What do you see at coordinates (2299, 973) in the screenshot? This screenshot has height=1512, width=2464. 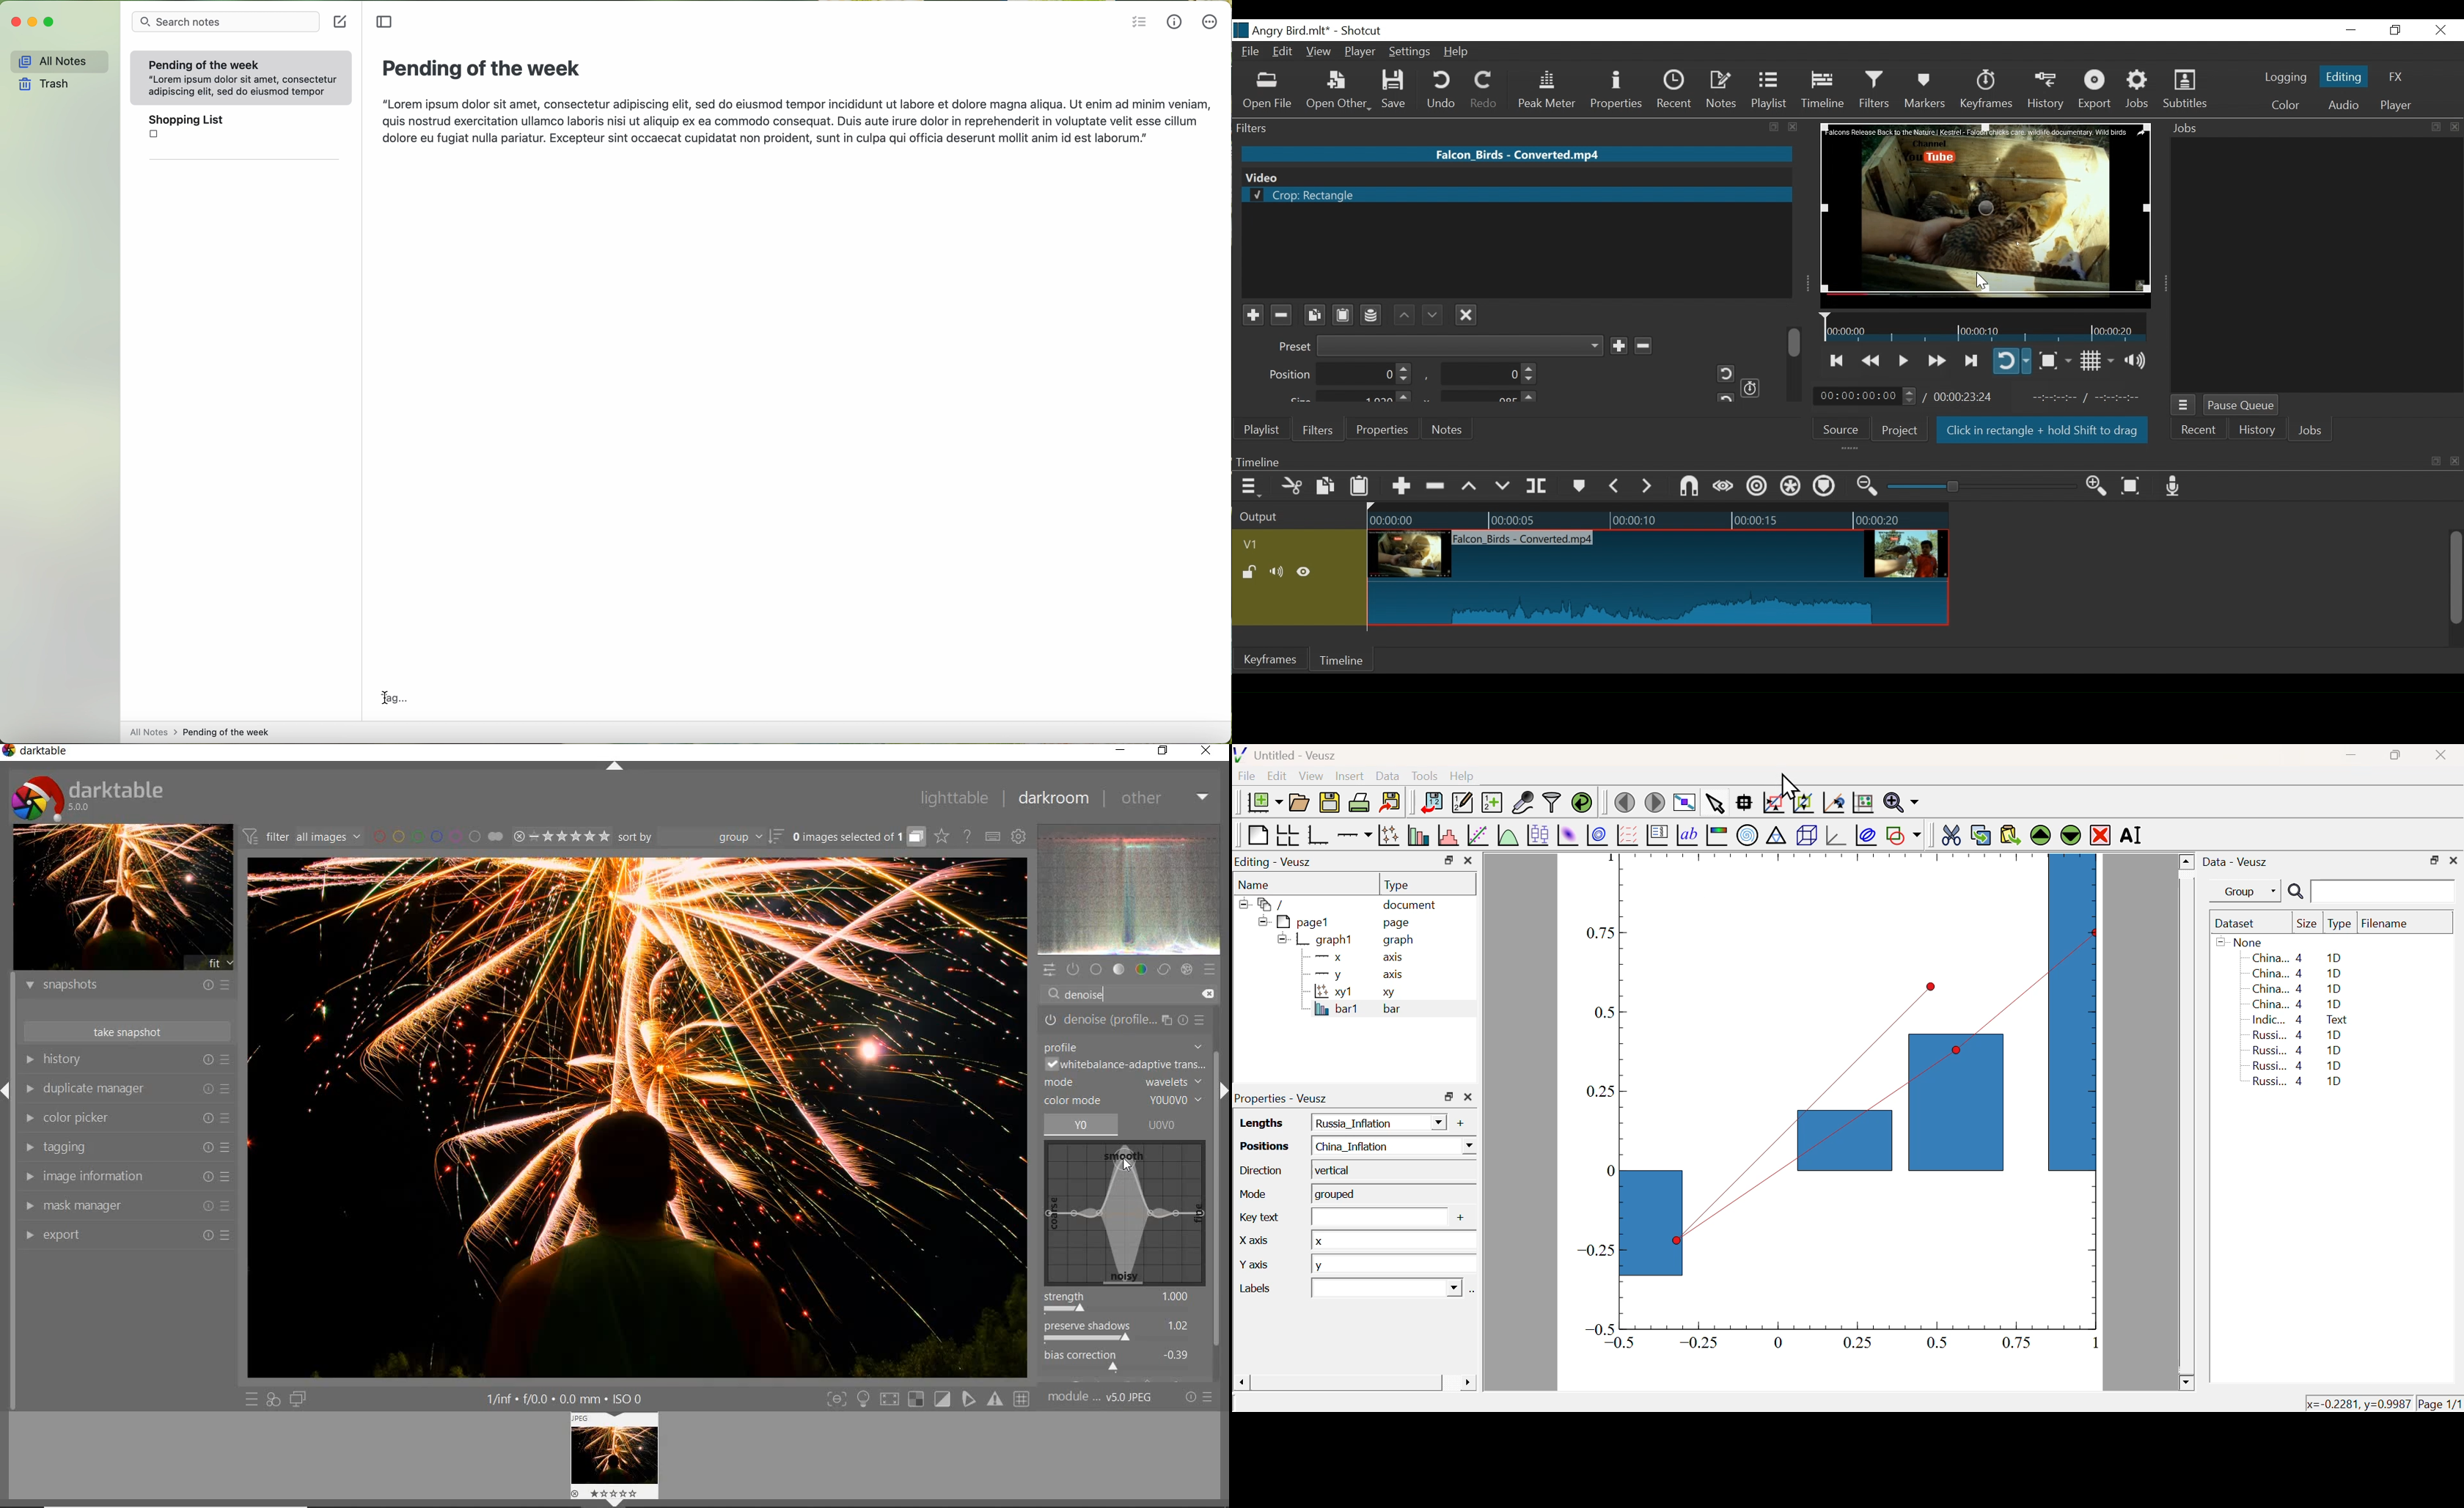 I see `China... 4 1D` at bounding box center [2299, 973].